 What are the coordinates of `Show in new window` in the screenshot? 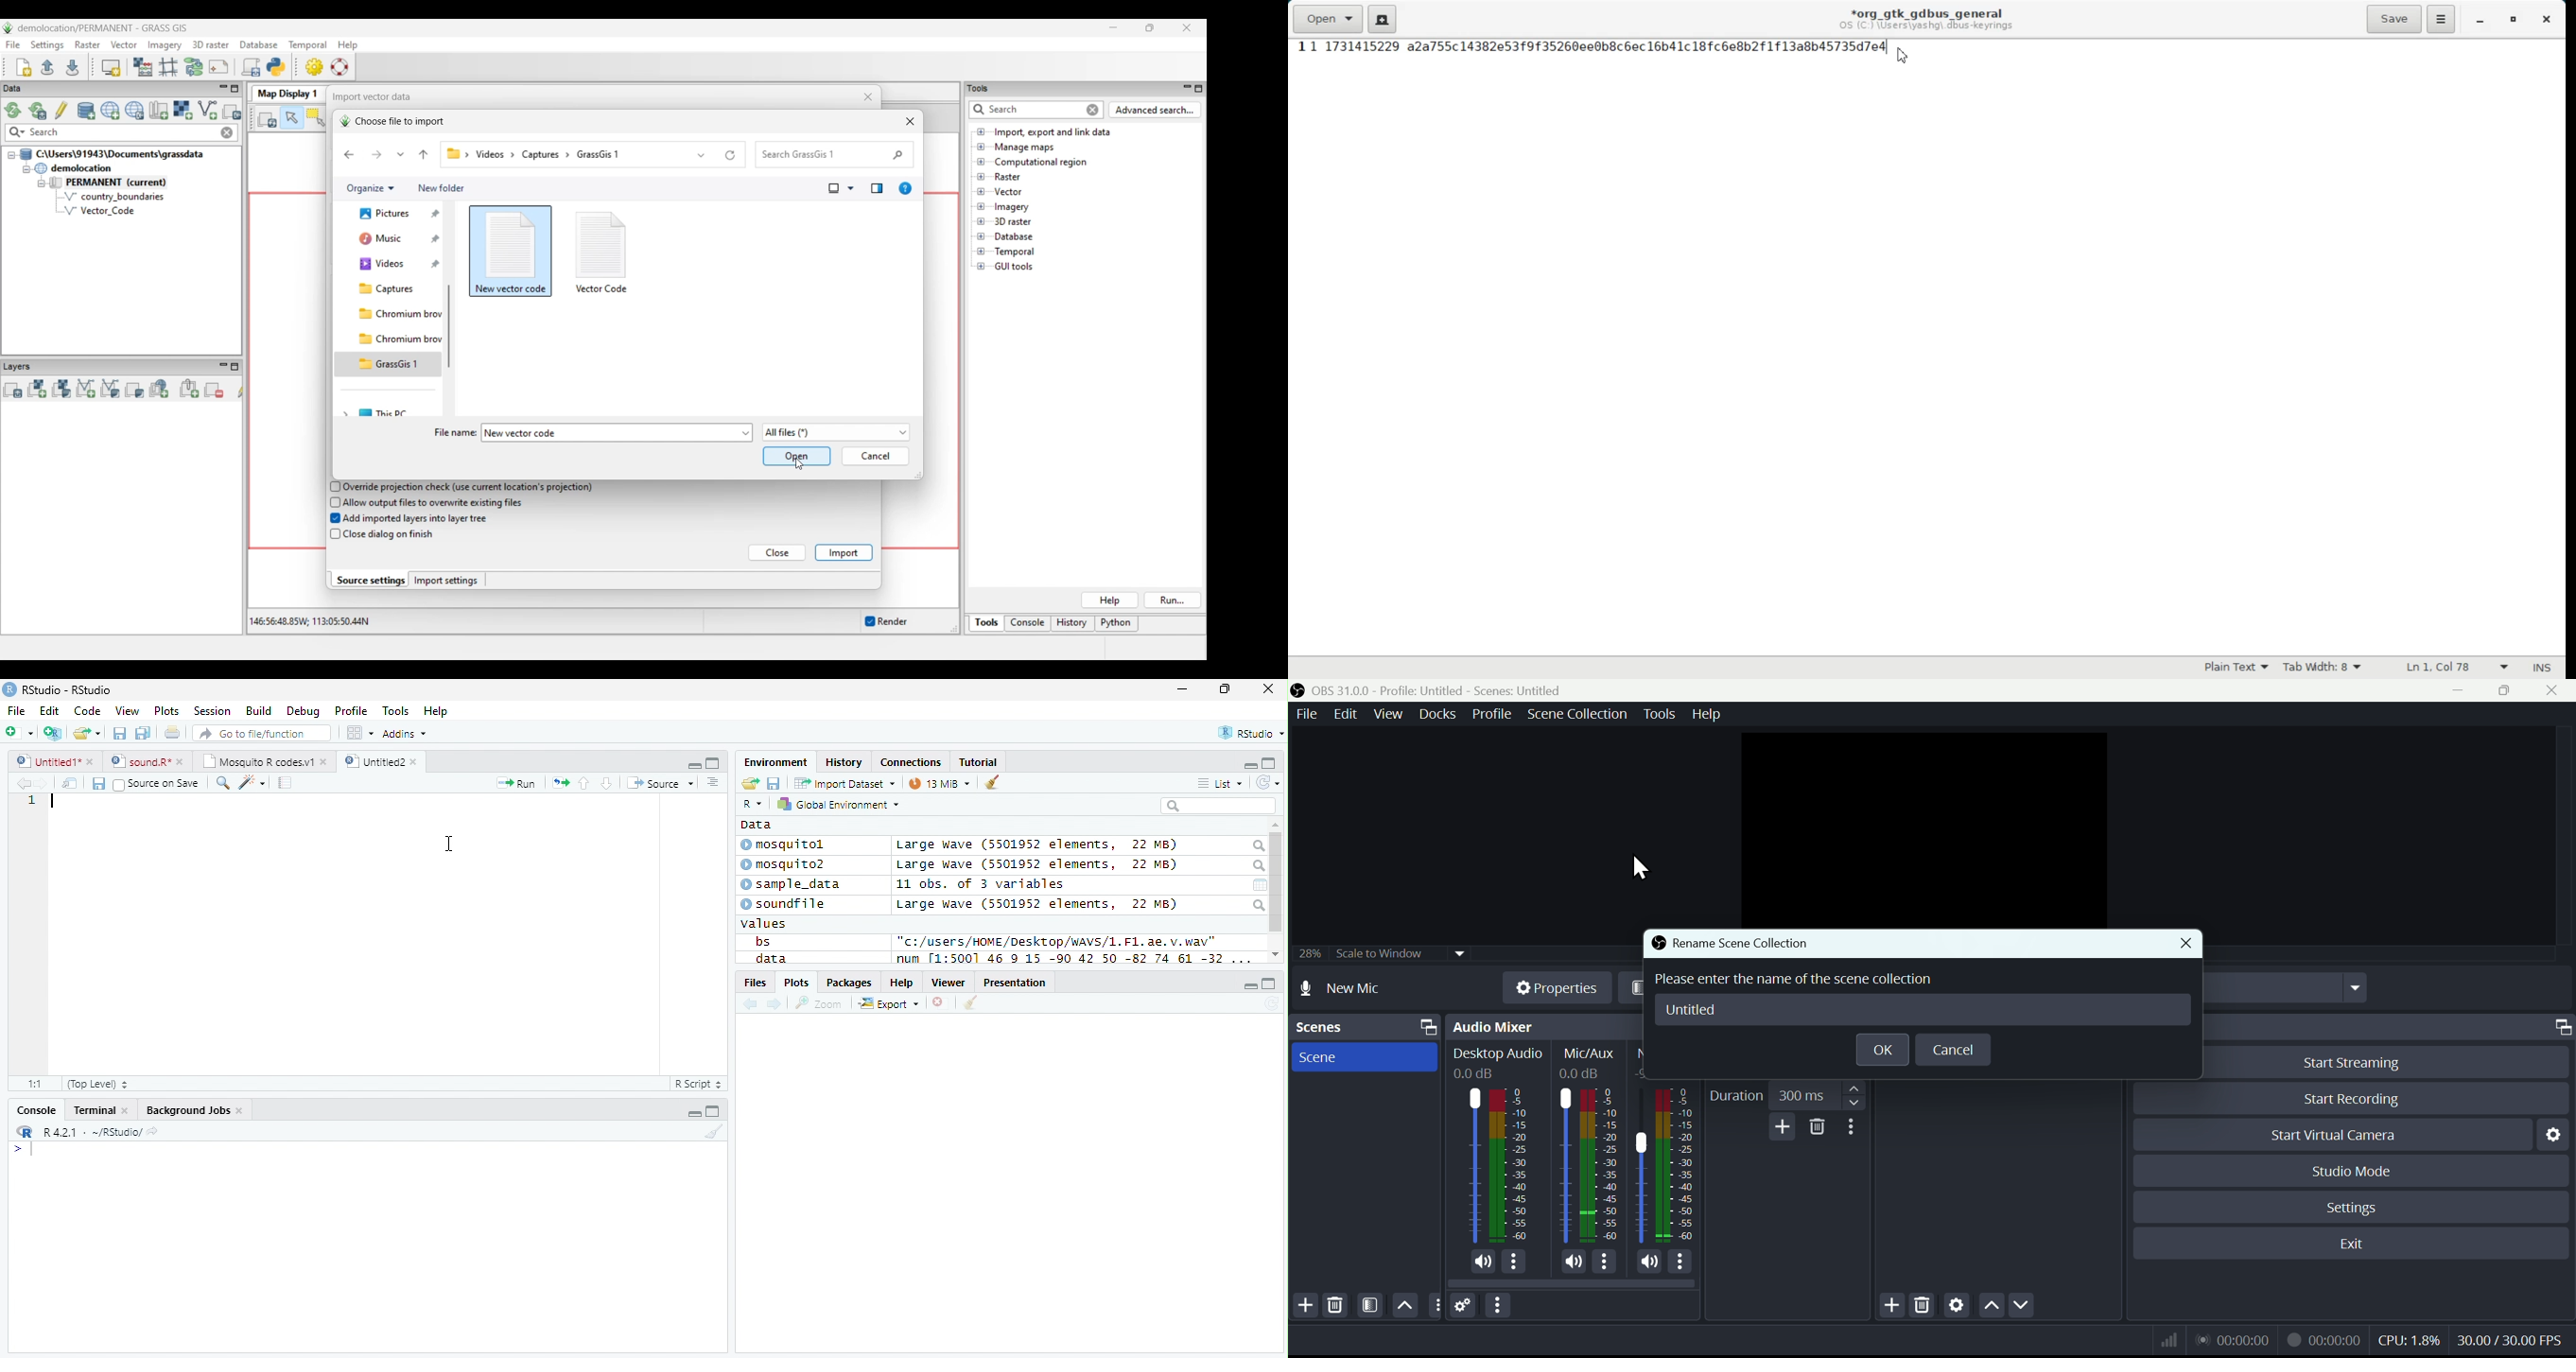 It's located at (70, 784).